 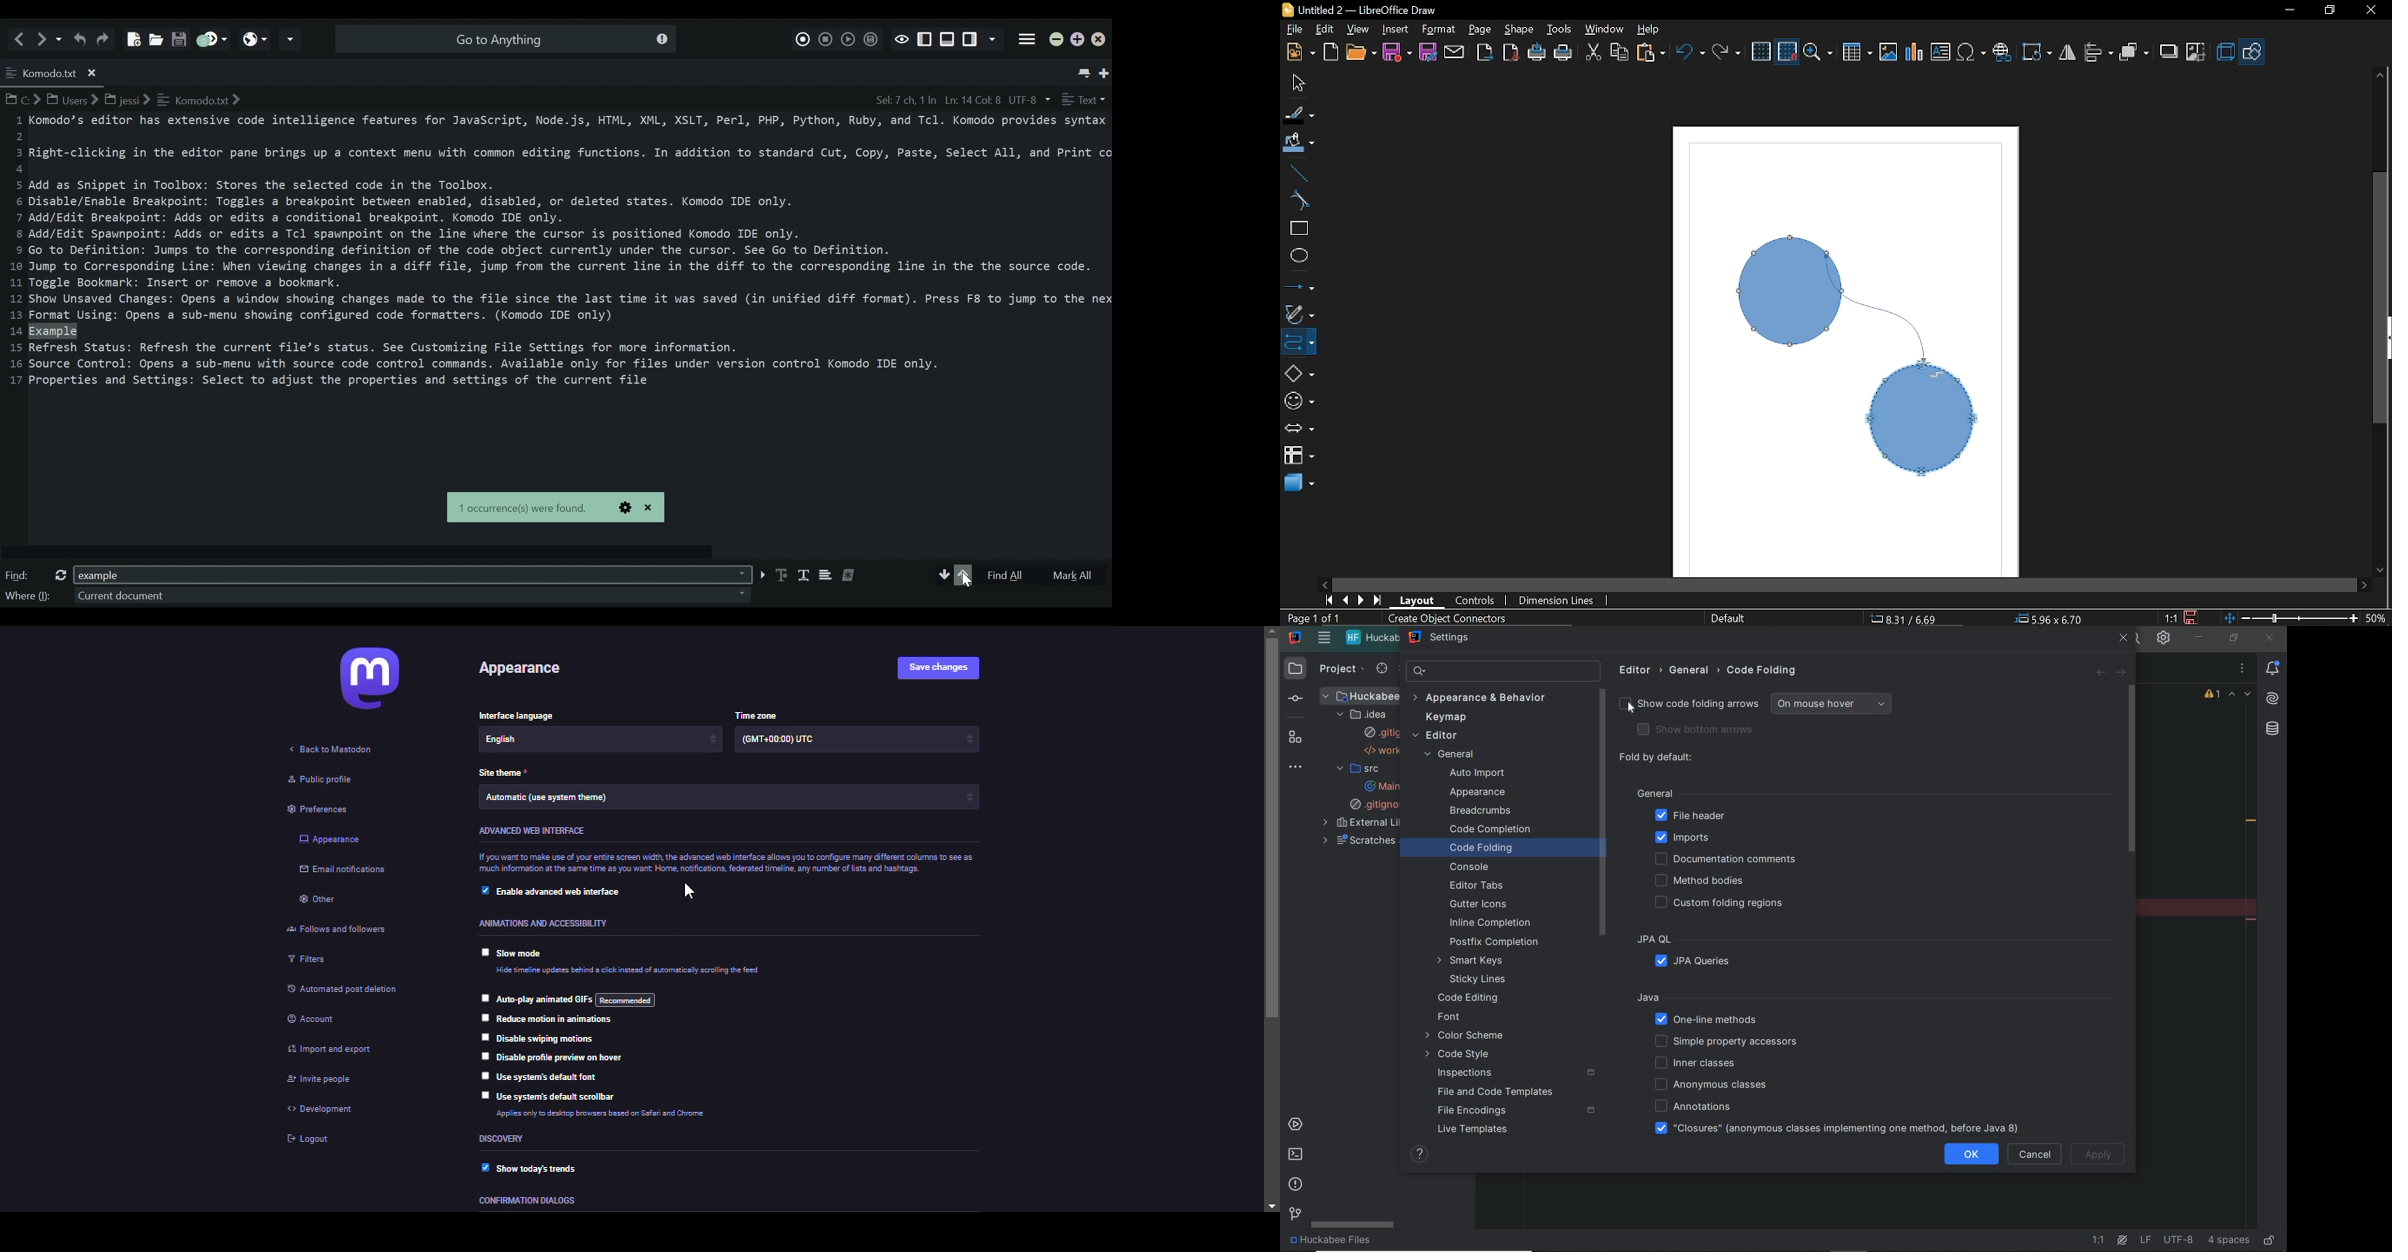 I want to click on Insert table, so click(x=1858, y=52).